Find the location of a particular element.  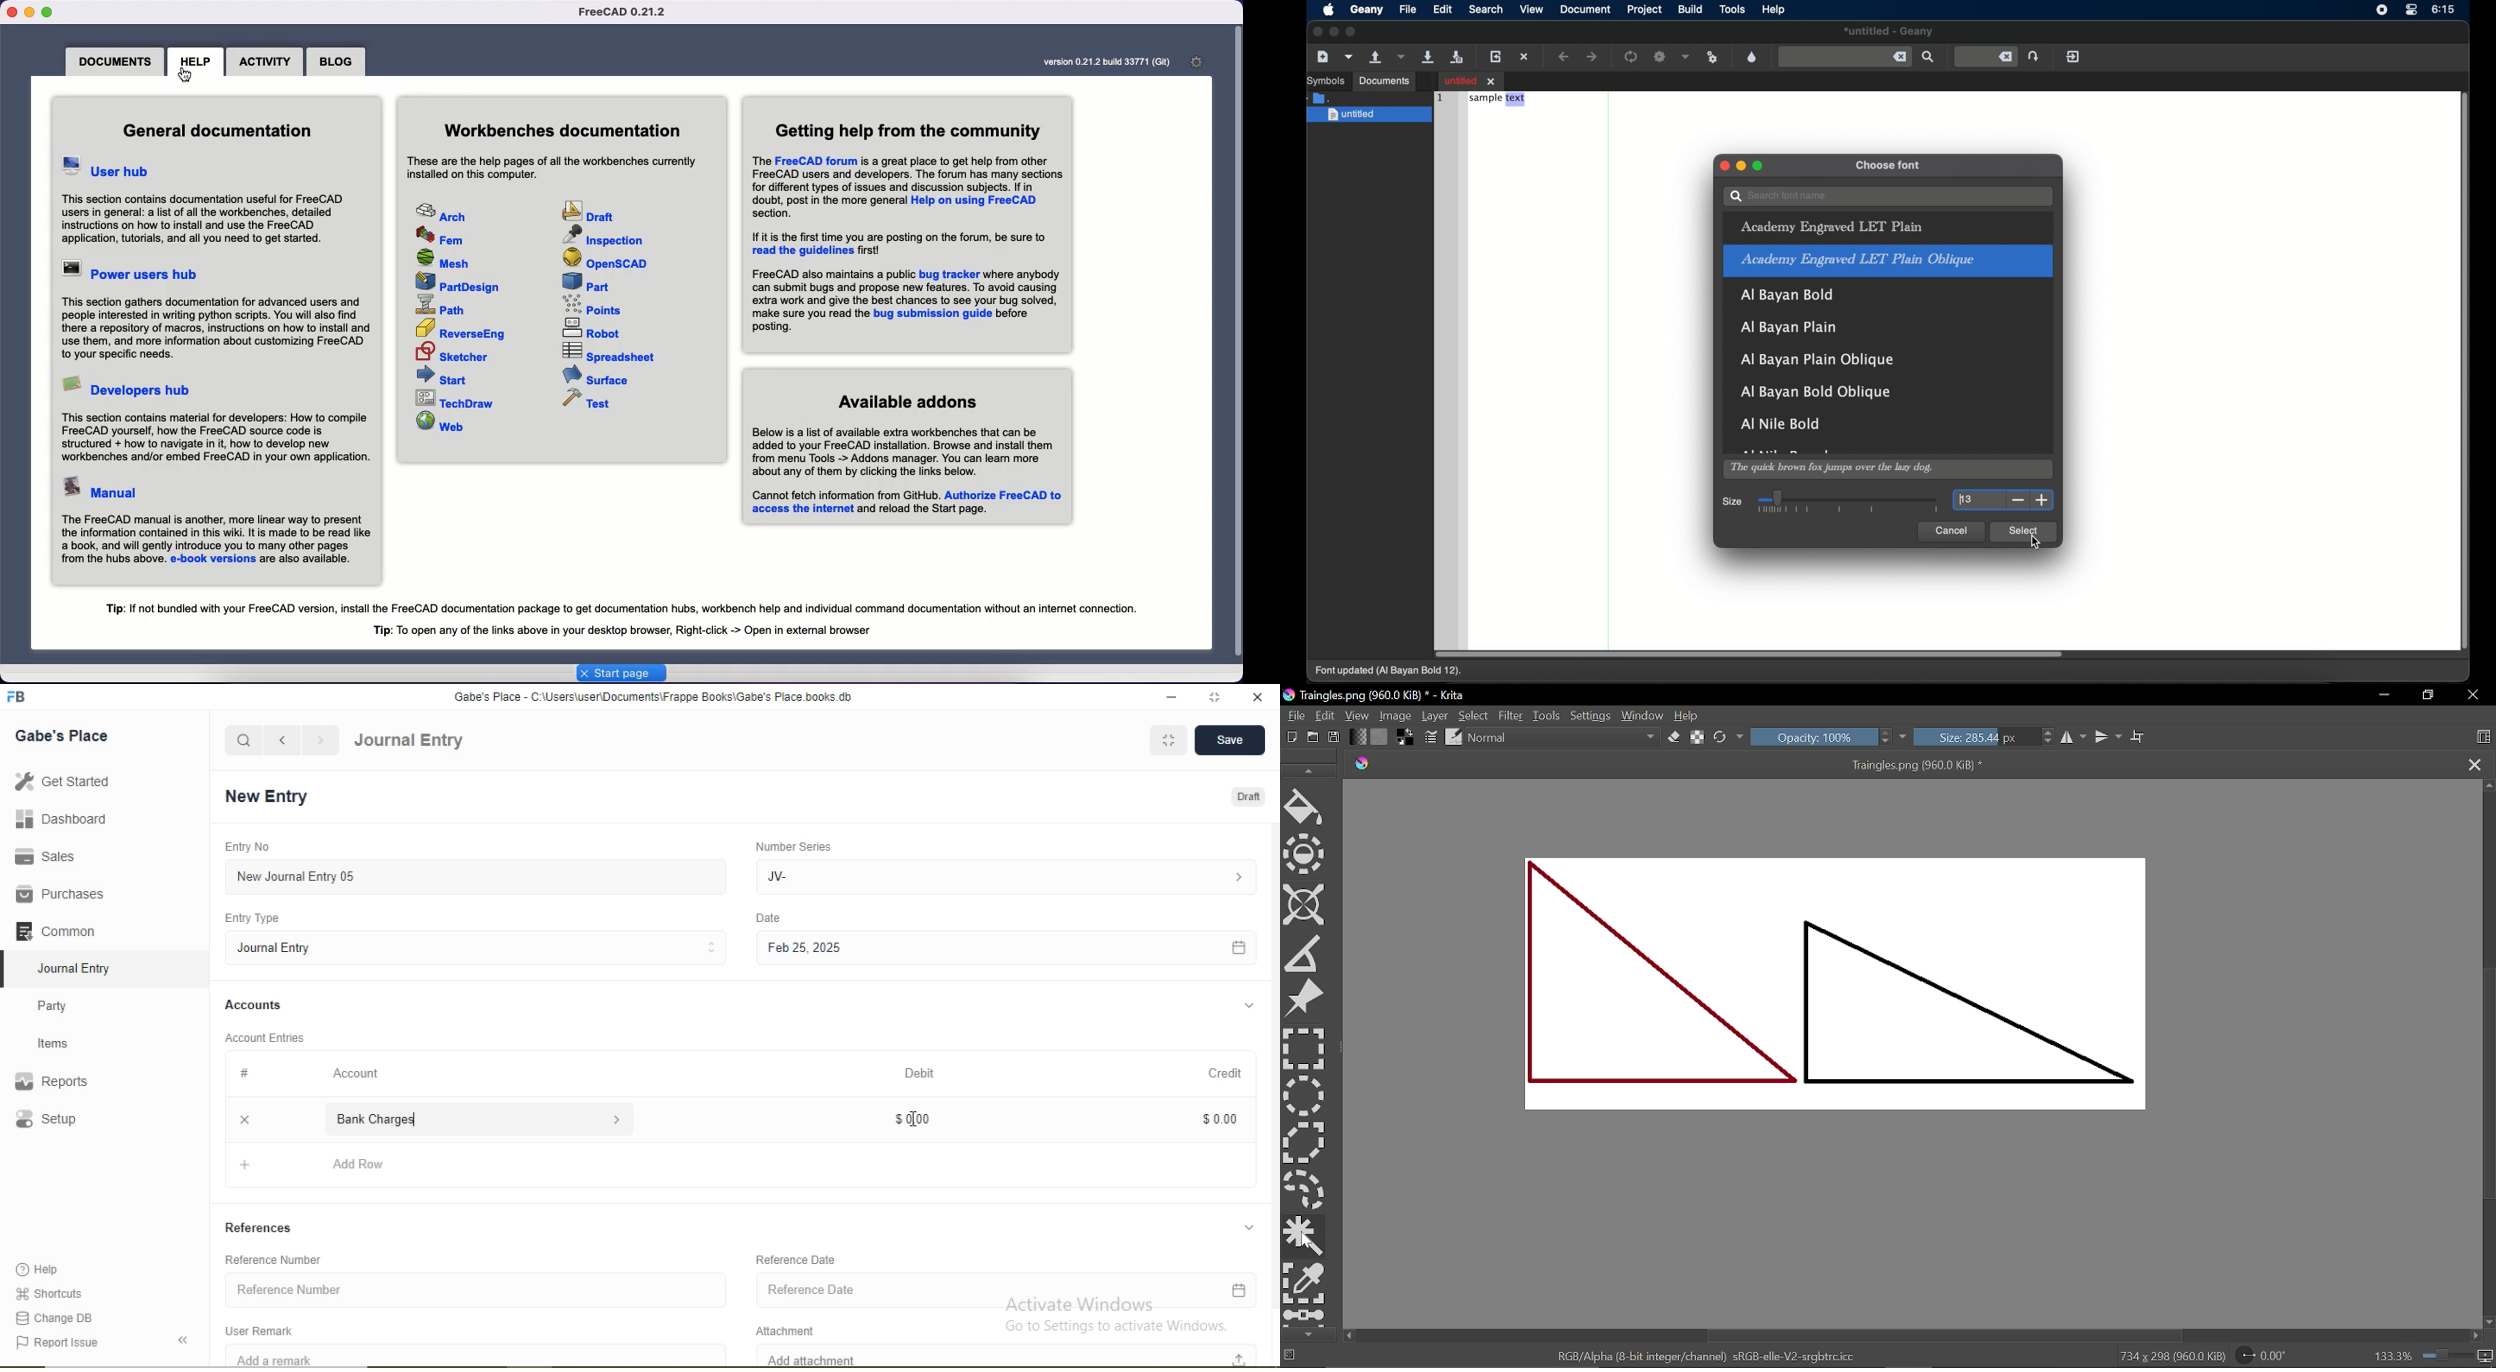

Size is located at coordinates (1974, 736).